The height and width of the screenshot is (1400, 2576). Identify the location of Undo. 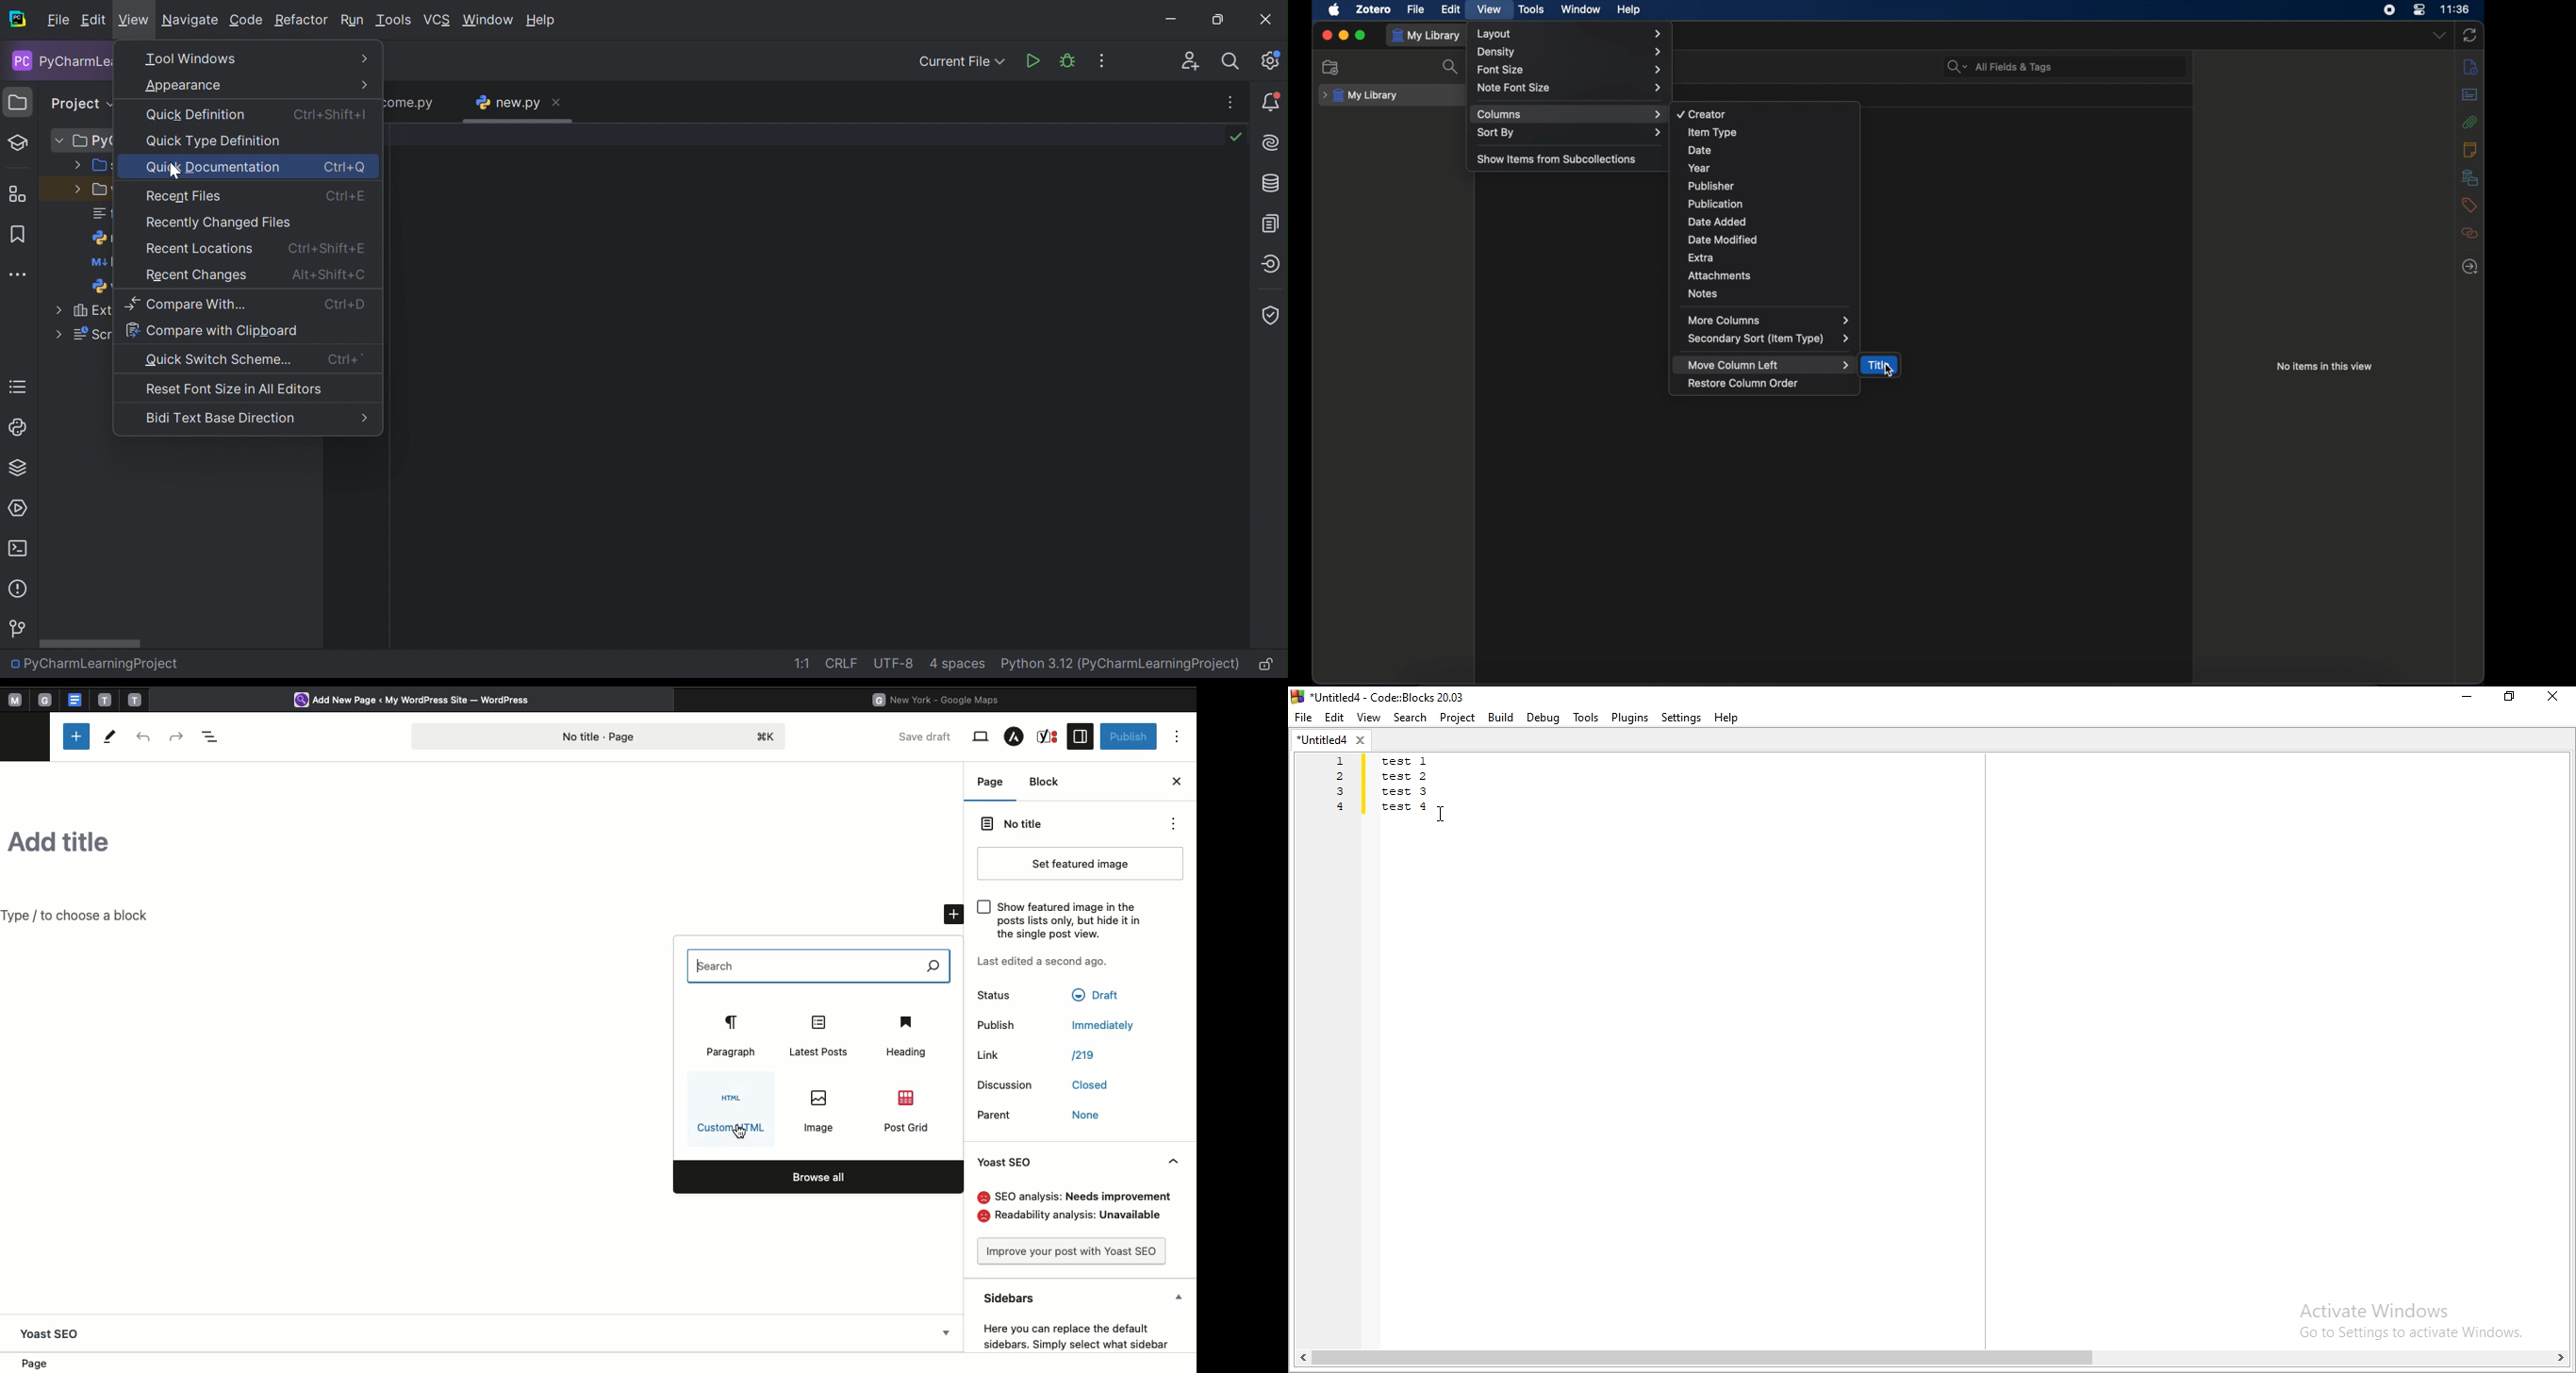
(145, 736).